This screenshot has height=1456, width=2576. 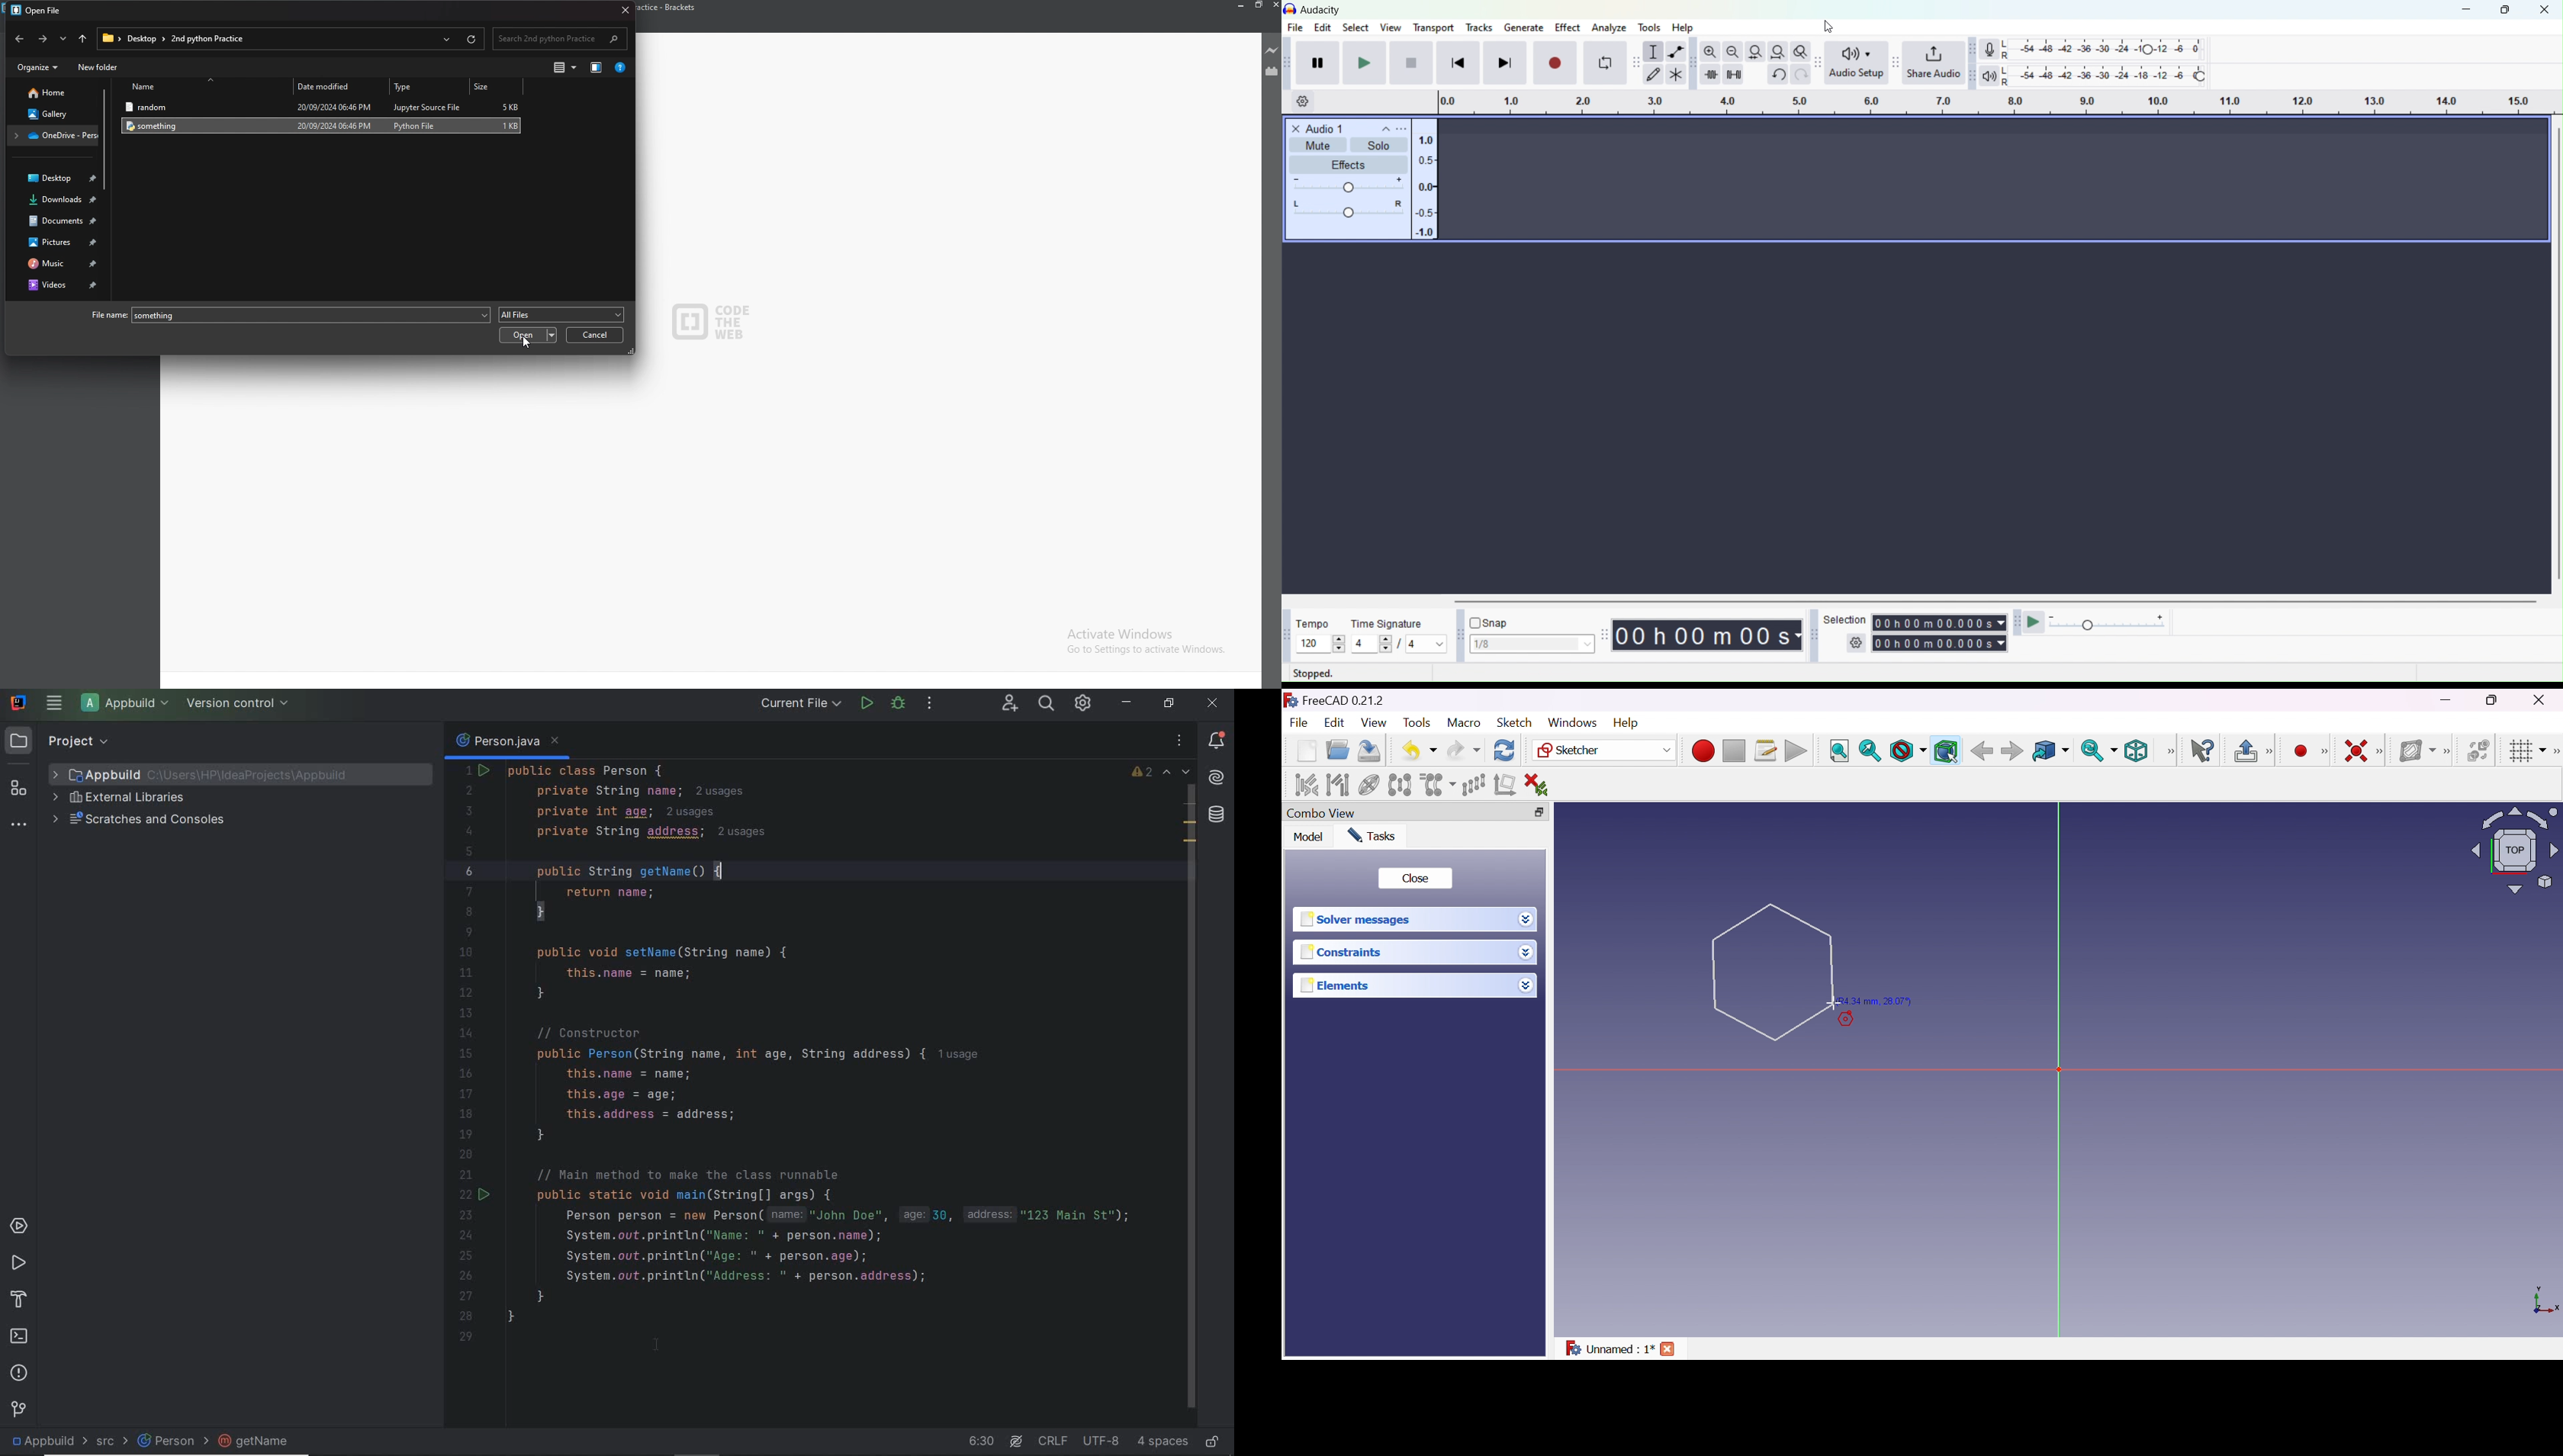 What do you see at coordinates (1300, 101) in the screenshot?
I see `Timeline options` at bounding box center [1300, 101].